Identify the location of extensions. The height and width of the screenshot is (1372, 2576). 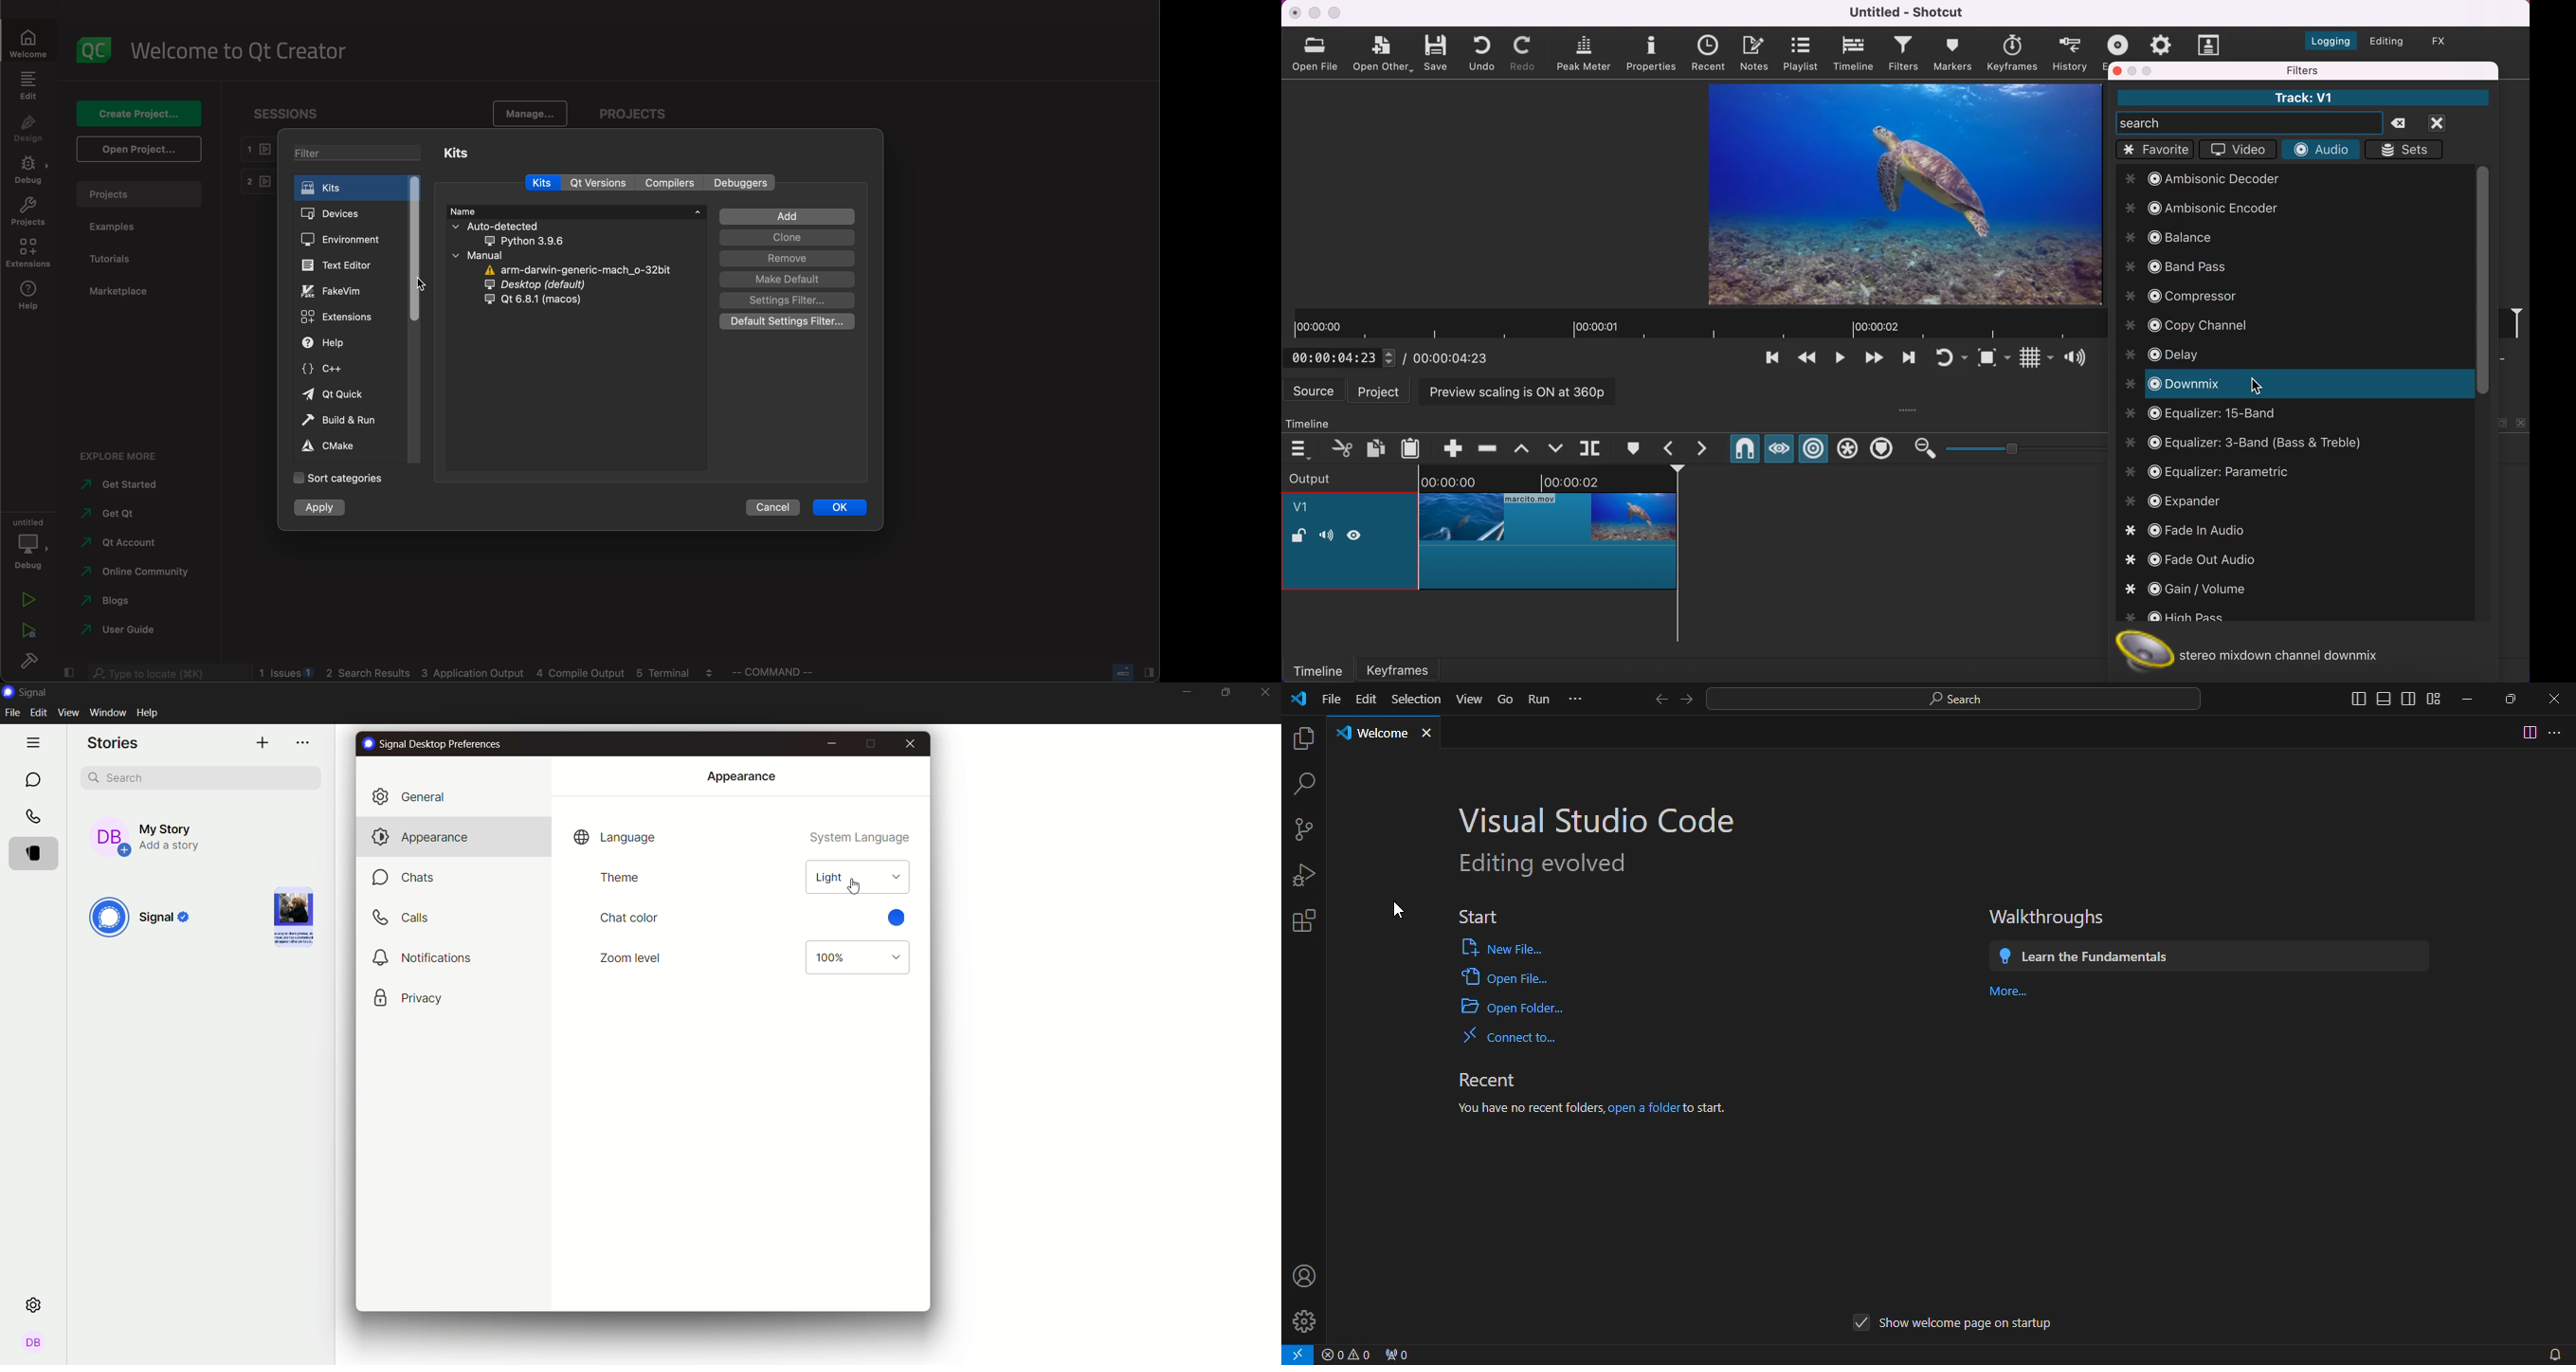
(346, 315).